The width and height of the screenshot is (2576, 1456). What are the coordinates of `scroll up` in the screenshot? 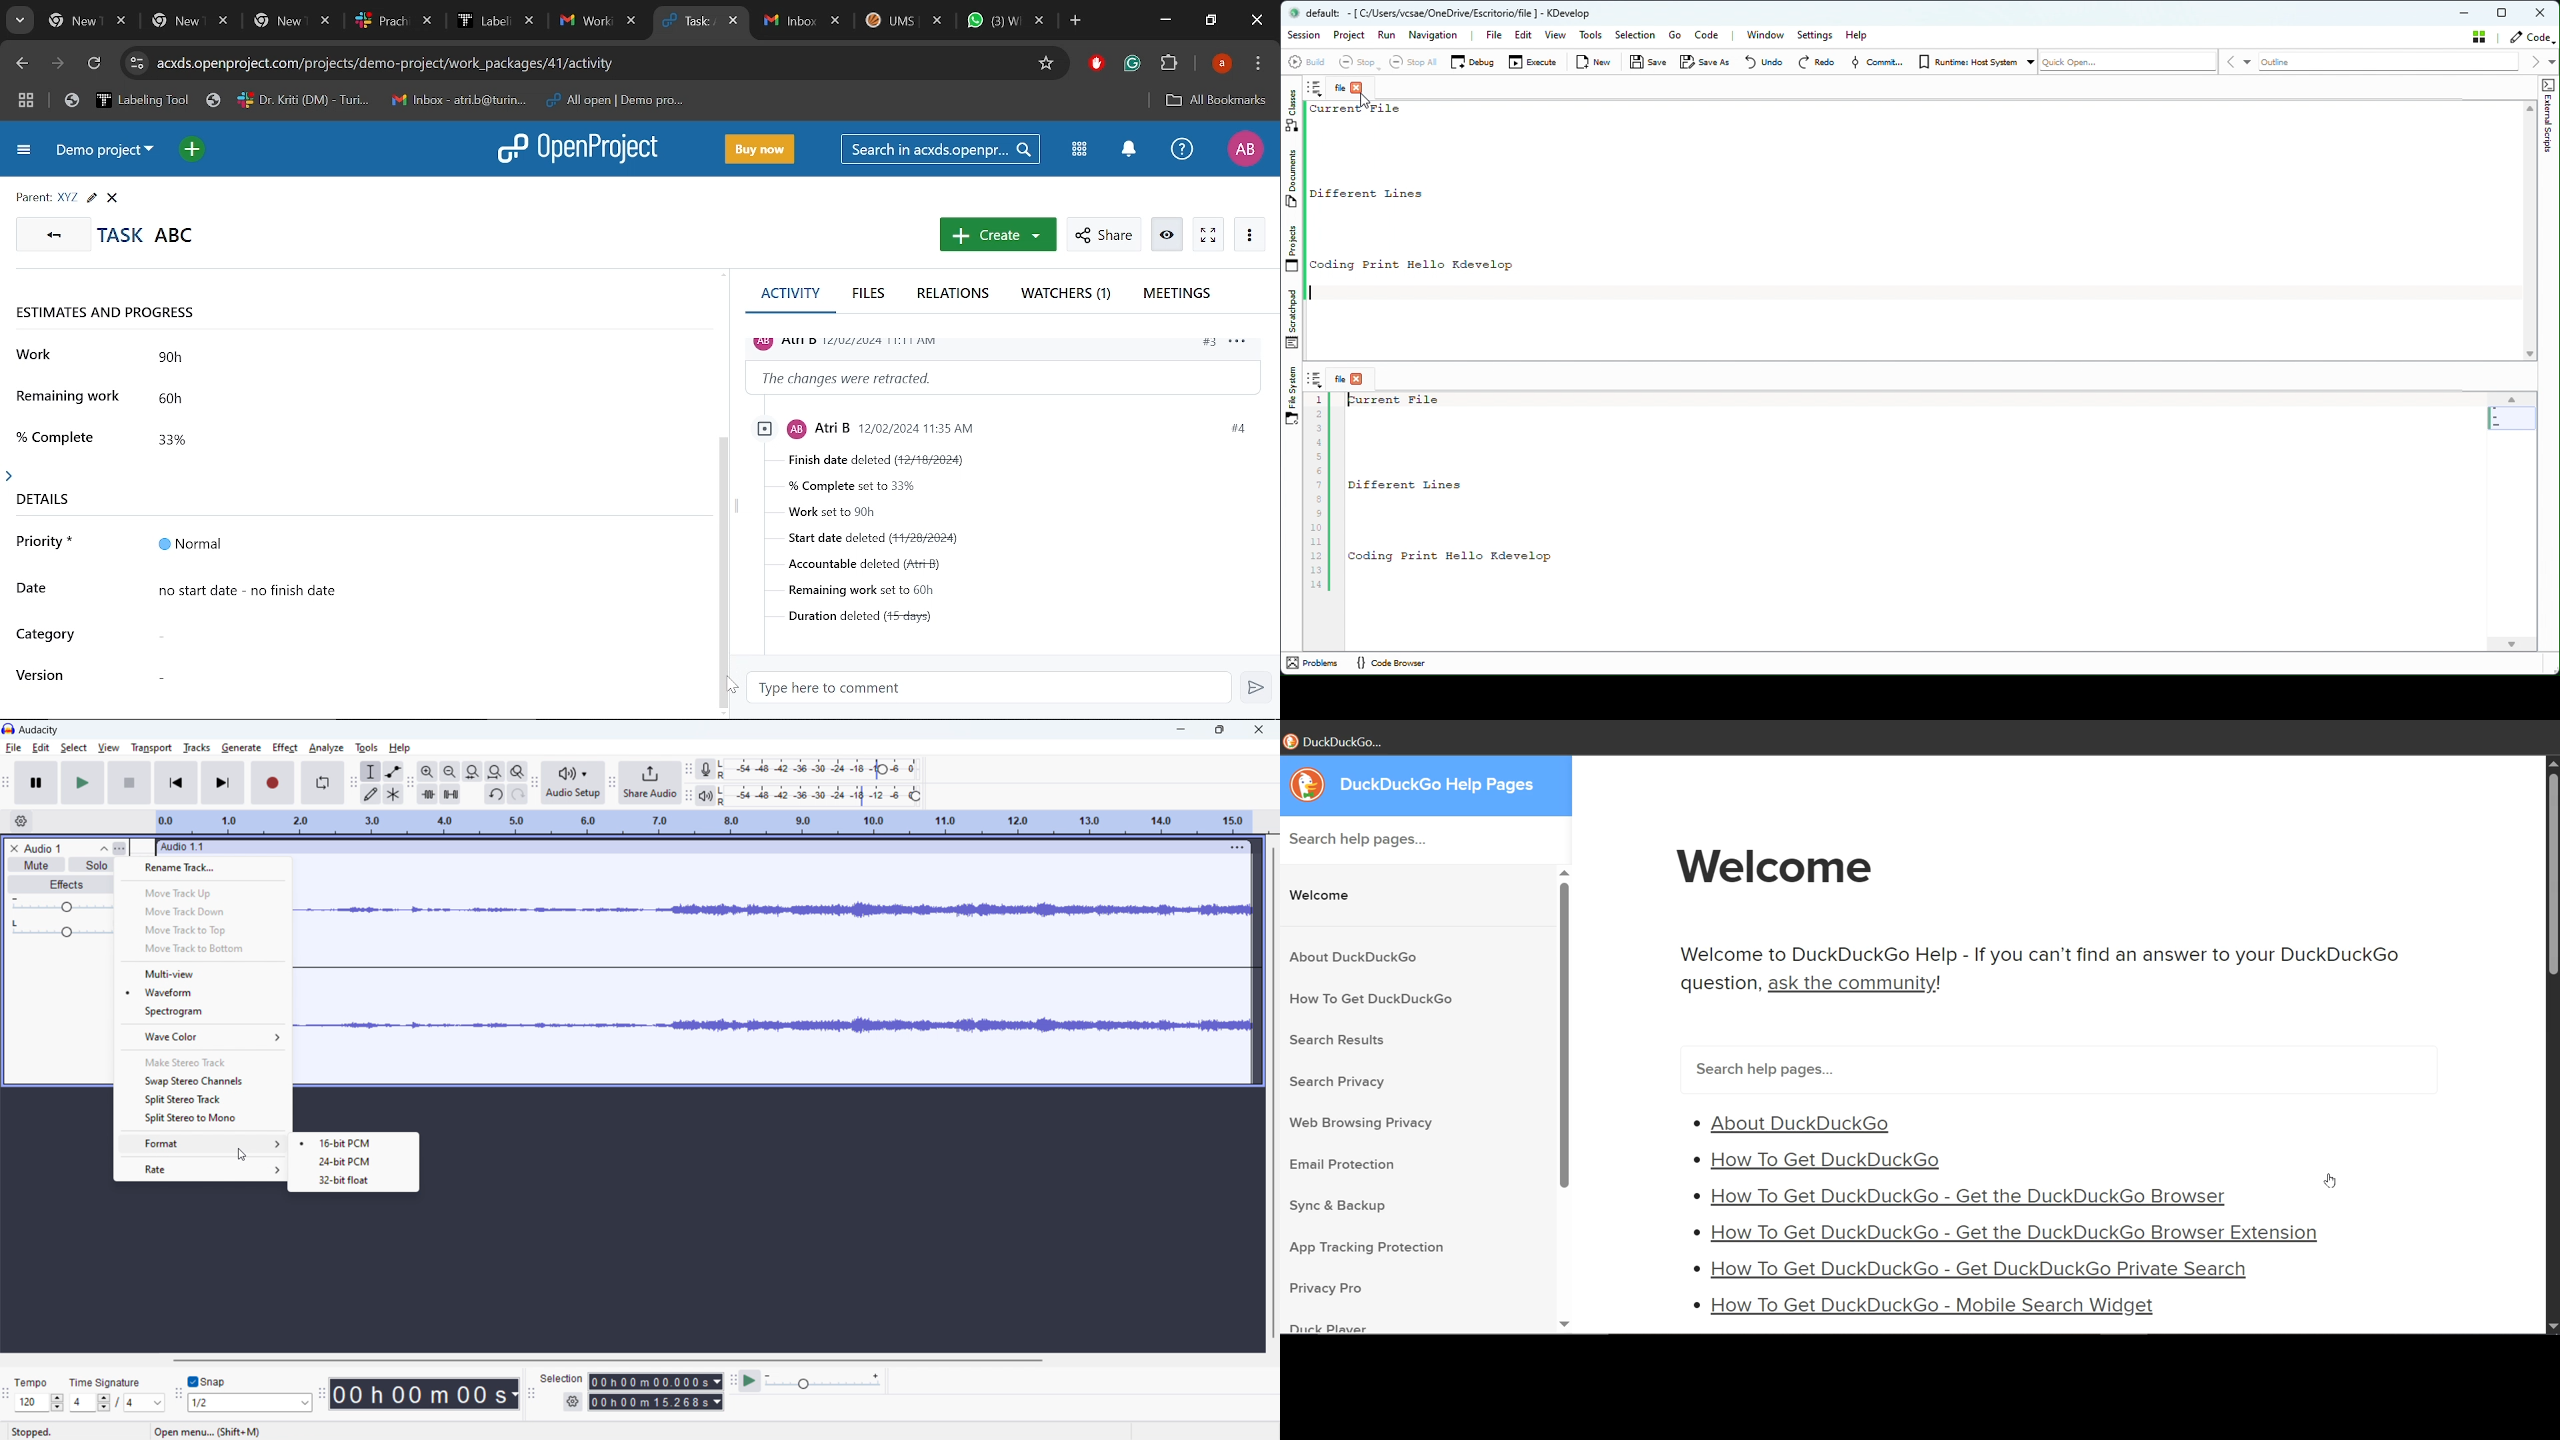 It's located at (1566, 871).